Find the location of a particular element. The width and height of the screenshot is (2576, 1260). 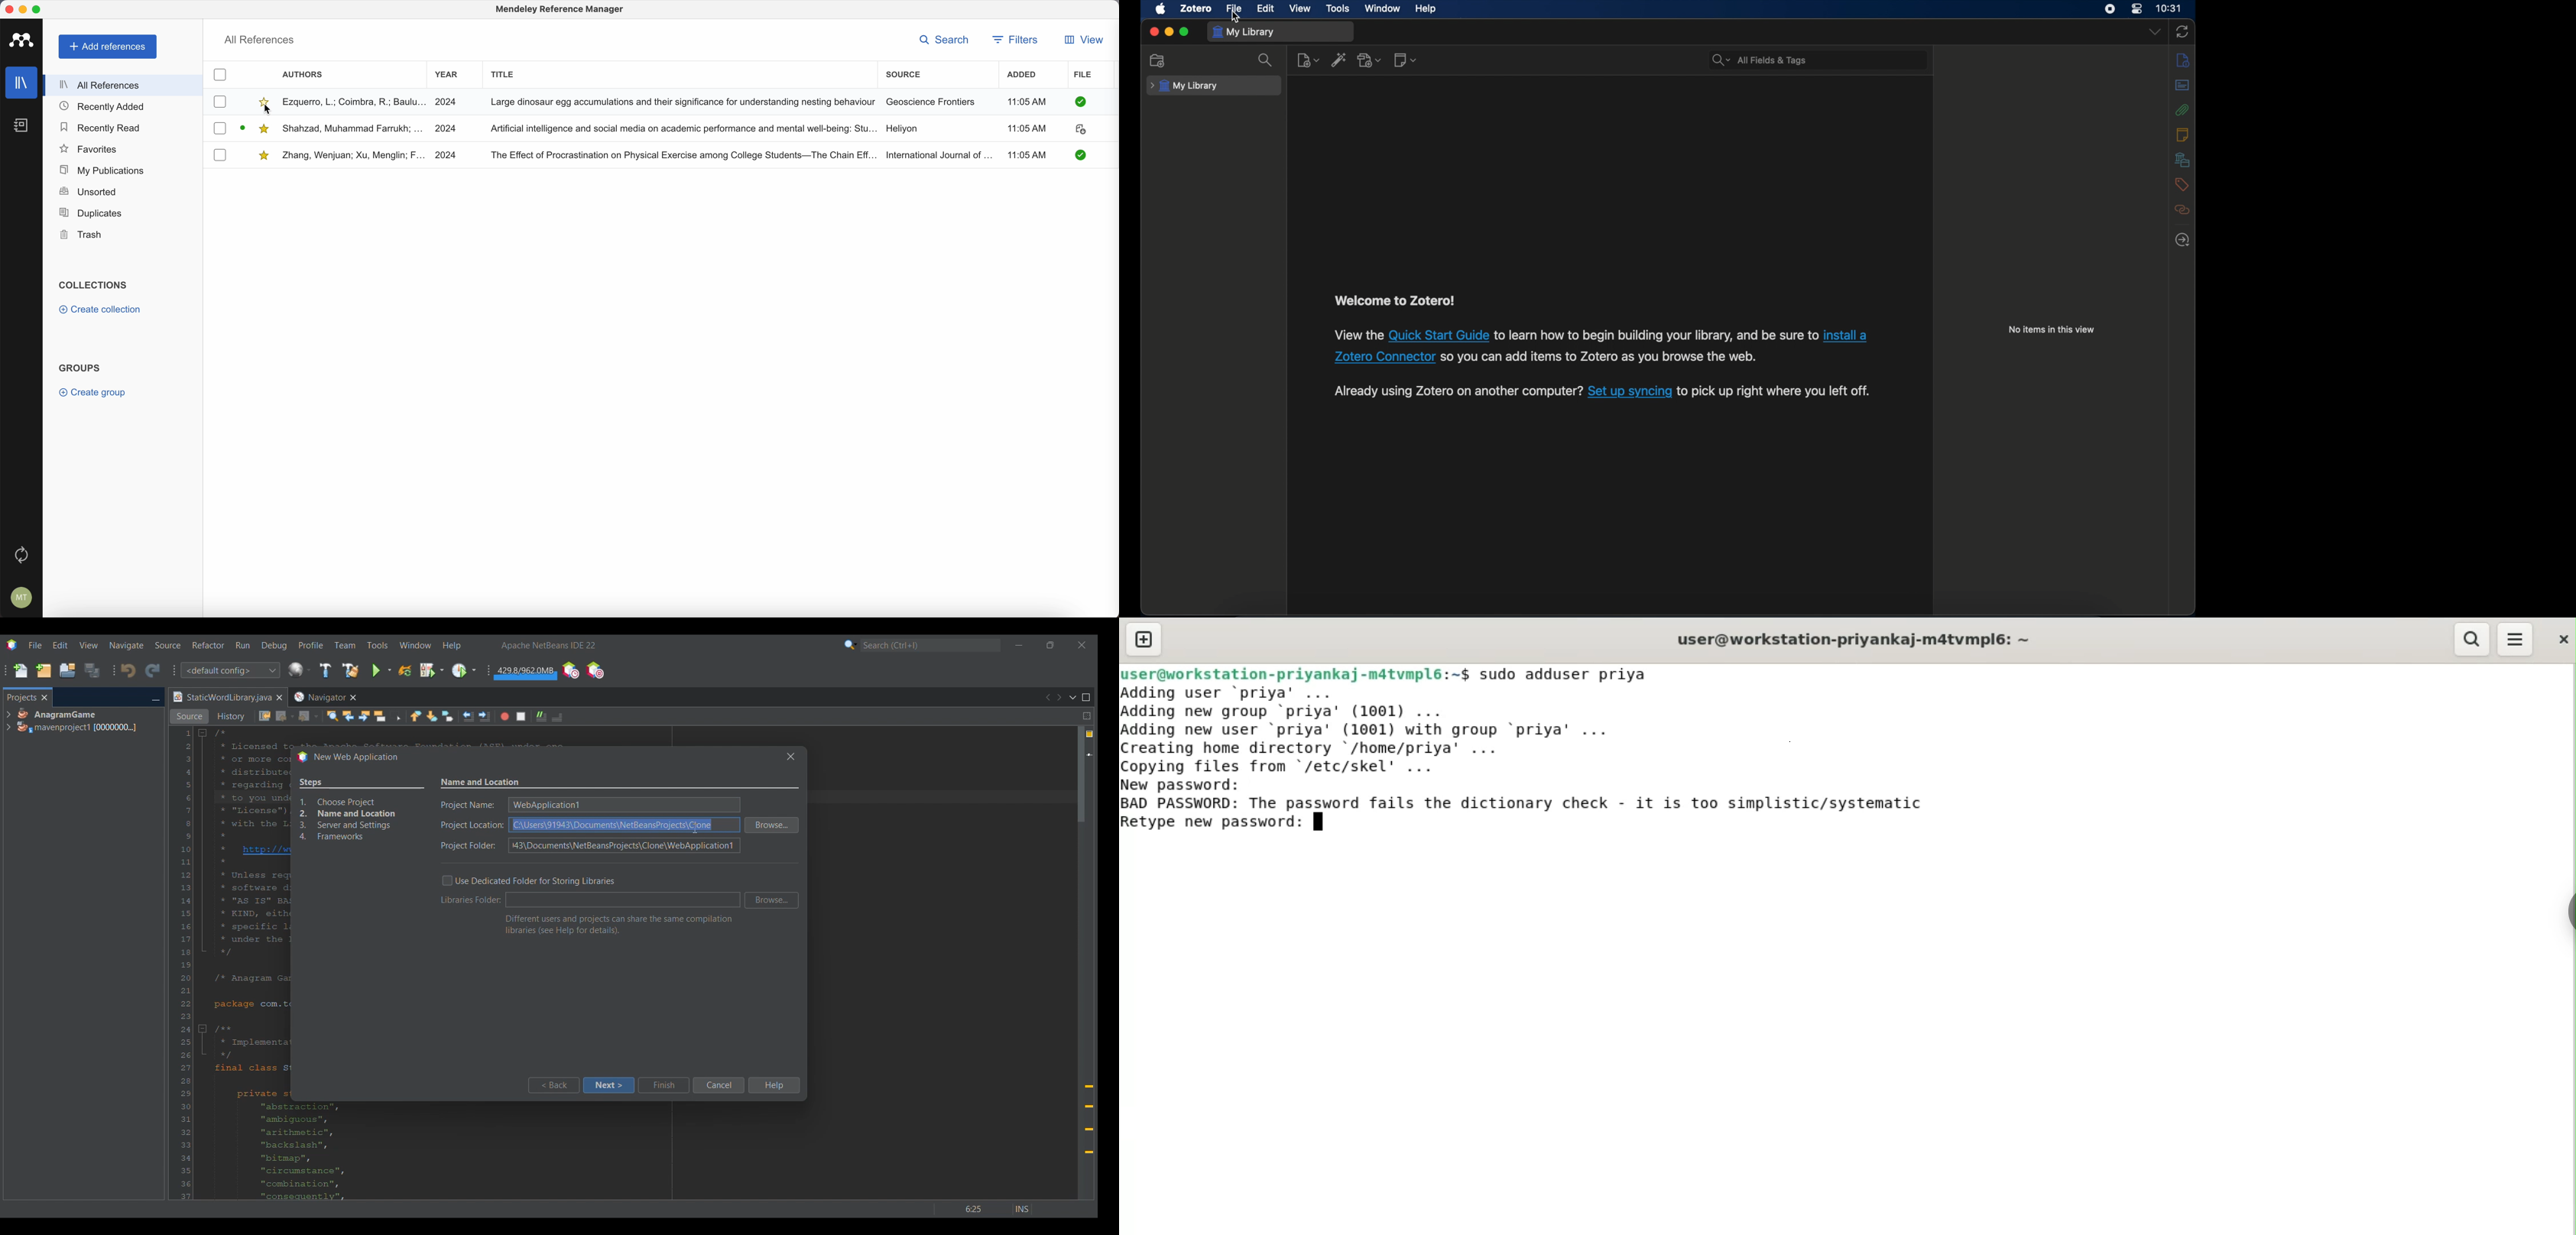

recently added is located at coordinates (106, 107).